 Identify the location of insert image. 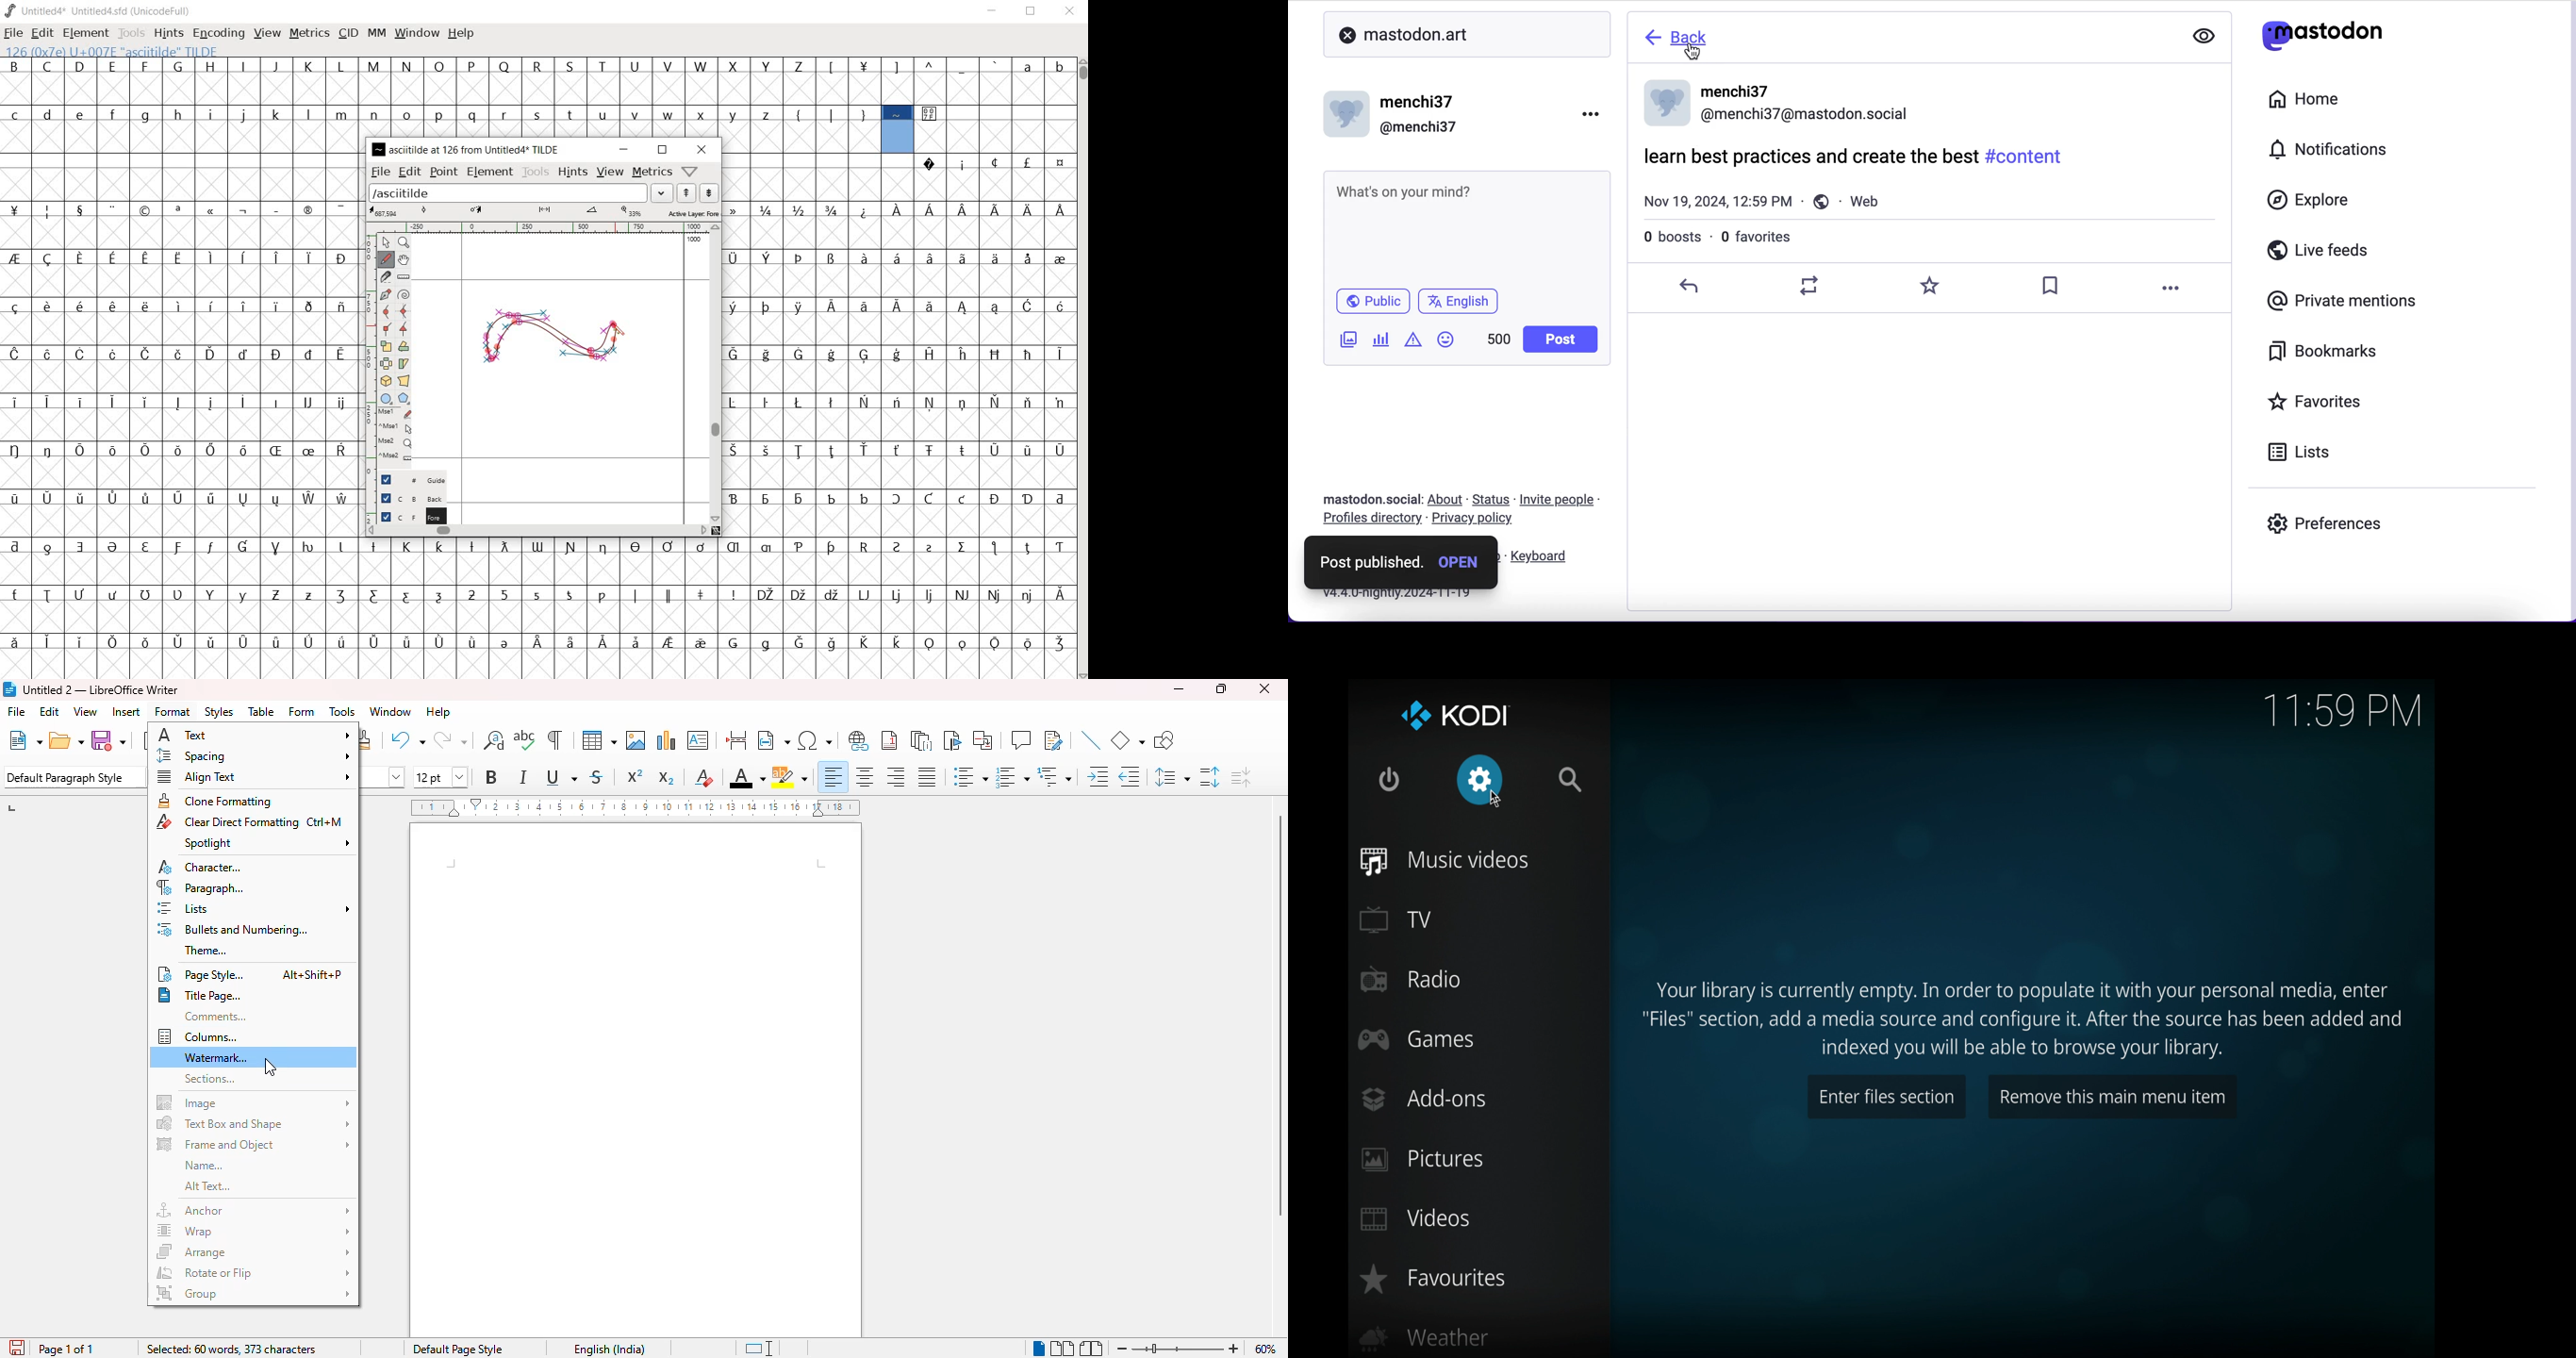
(636, 740).